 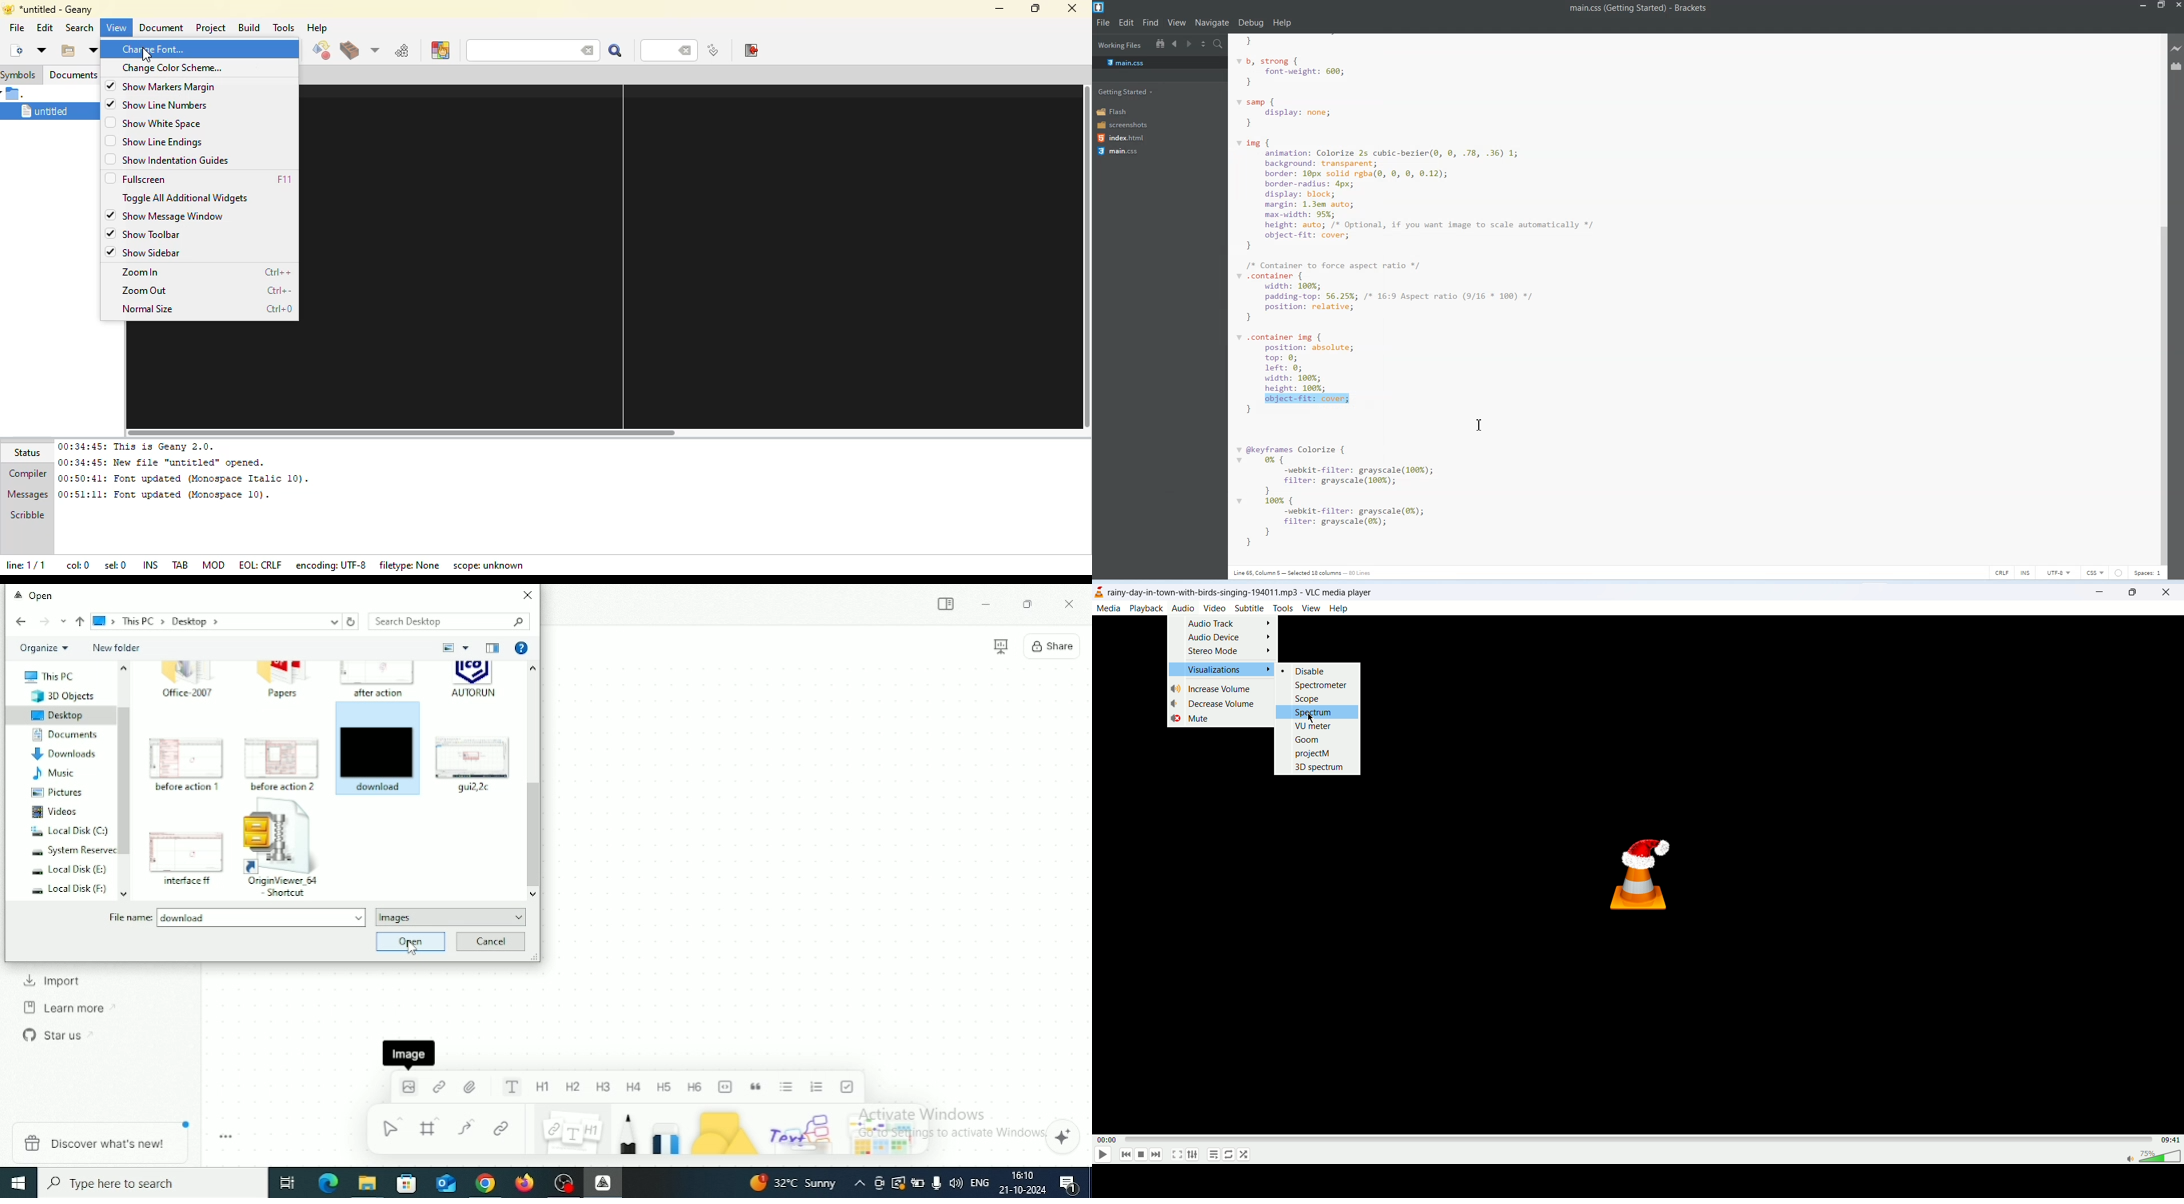 What do you see at coordinates (1310, 608) in the screenshot?
I see `view` at bounding box center [1310, 608].